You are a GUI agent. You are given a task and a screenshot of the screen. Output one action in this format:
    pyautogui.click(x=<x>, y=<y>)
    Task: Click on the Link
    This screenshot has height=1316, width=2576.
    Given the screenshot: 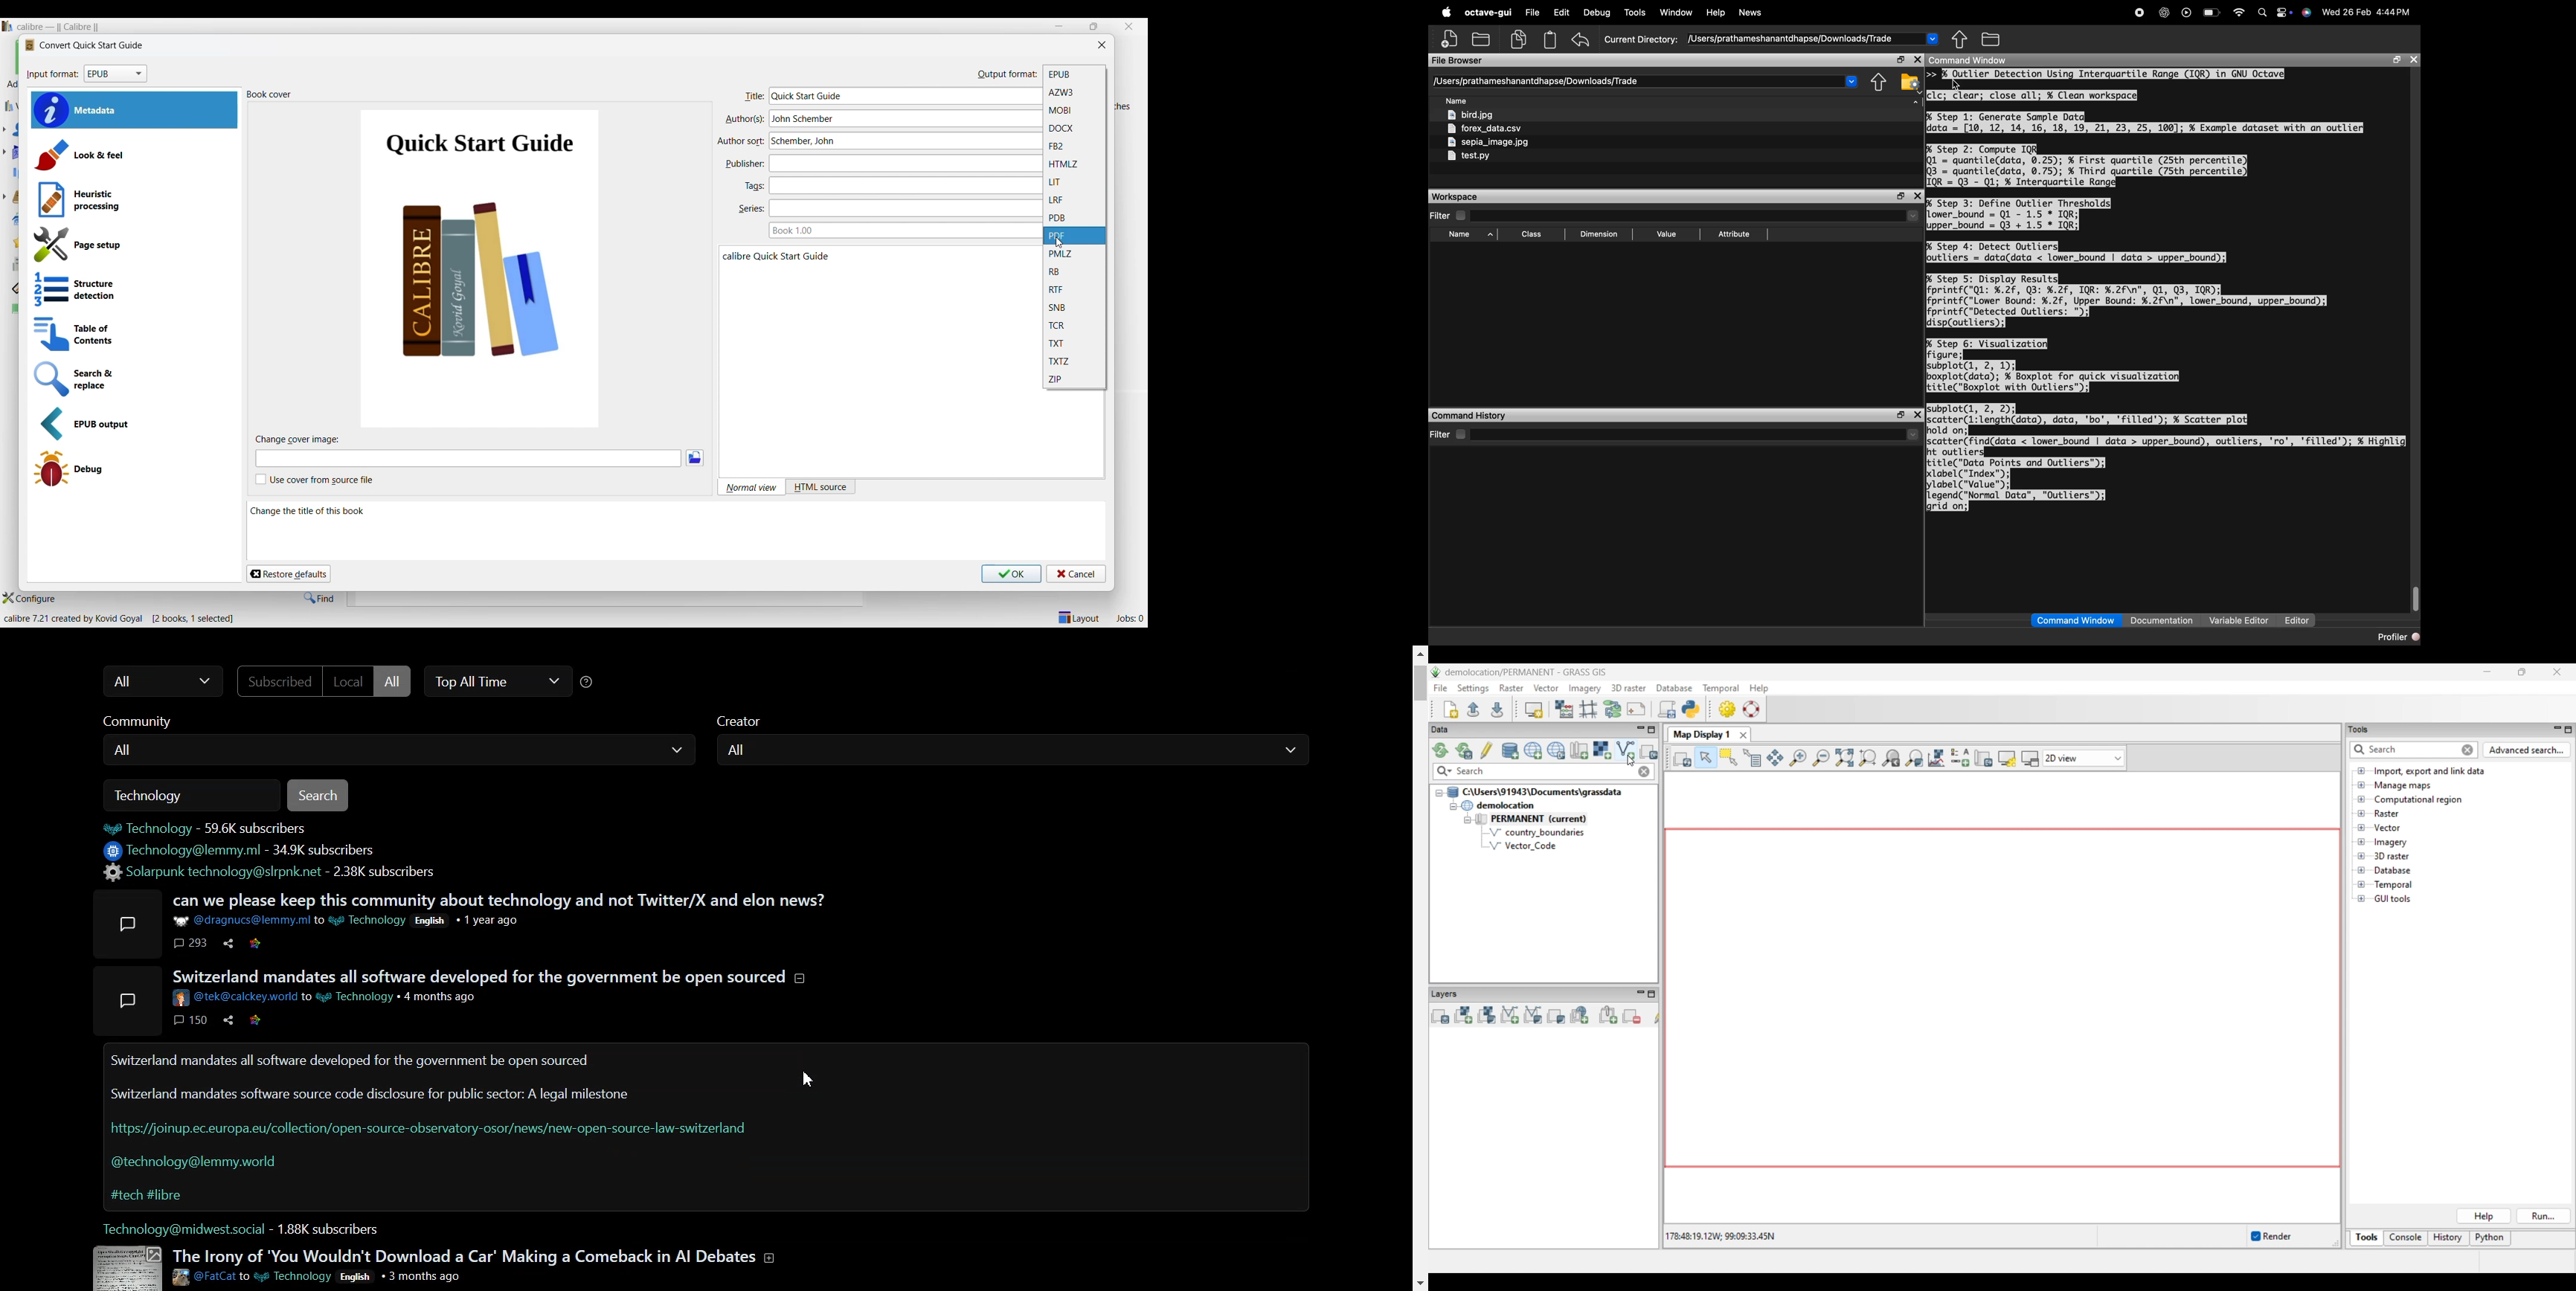 What is the action you would take?
    pyautogui.click(x=258, y=1020)
    